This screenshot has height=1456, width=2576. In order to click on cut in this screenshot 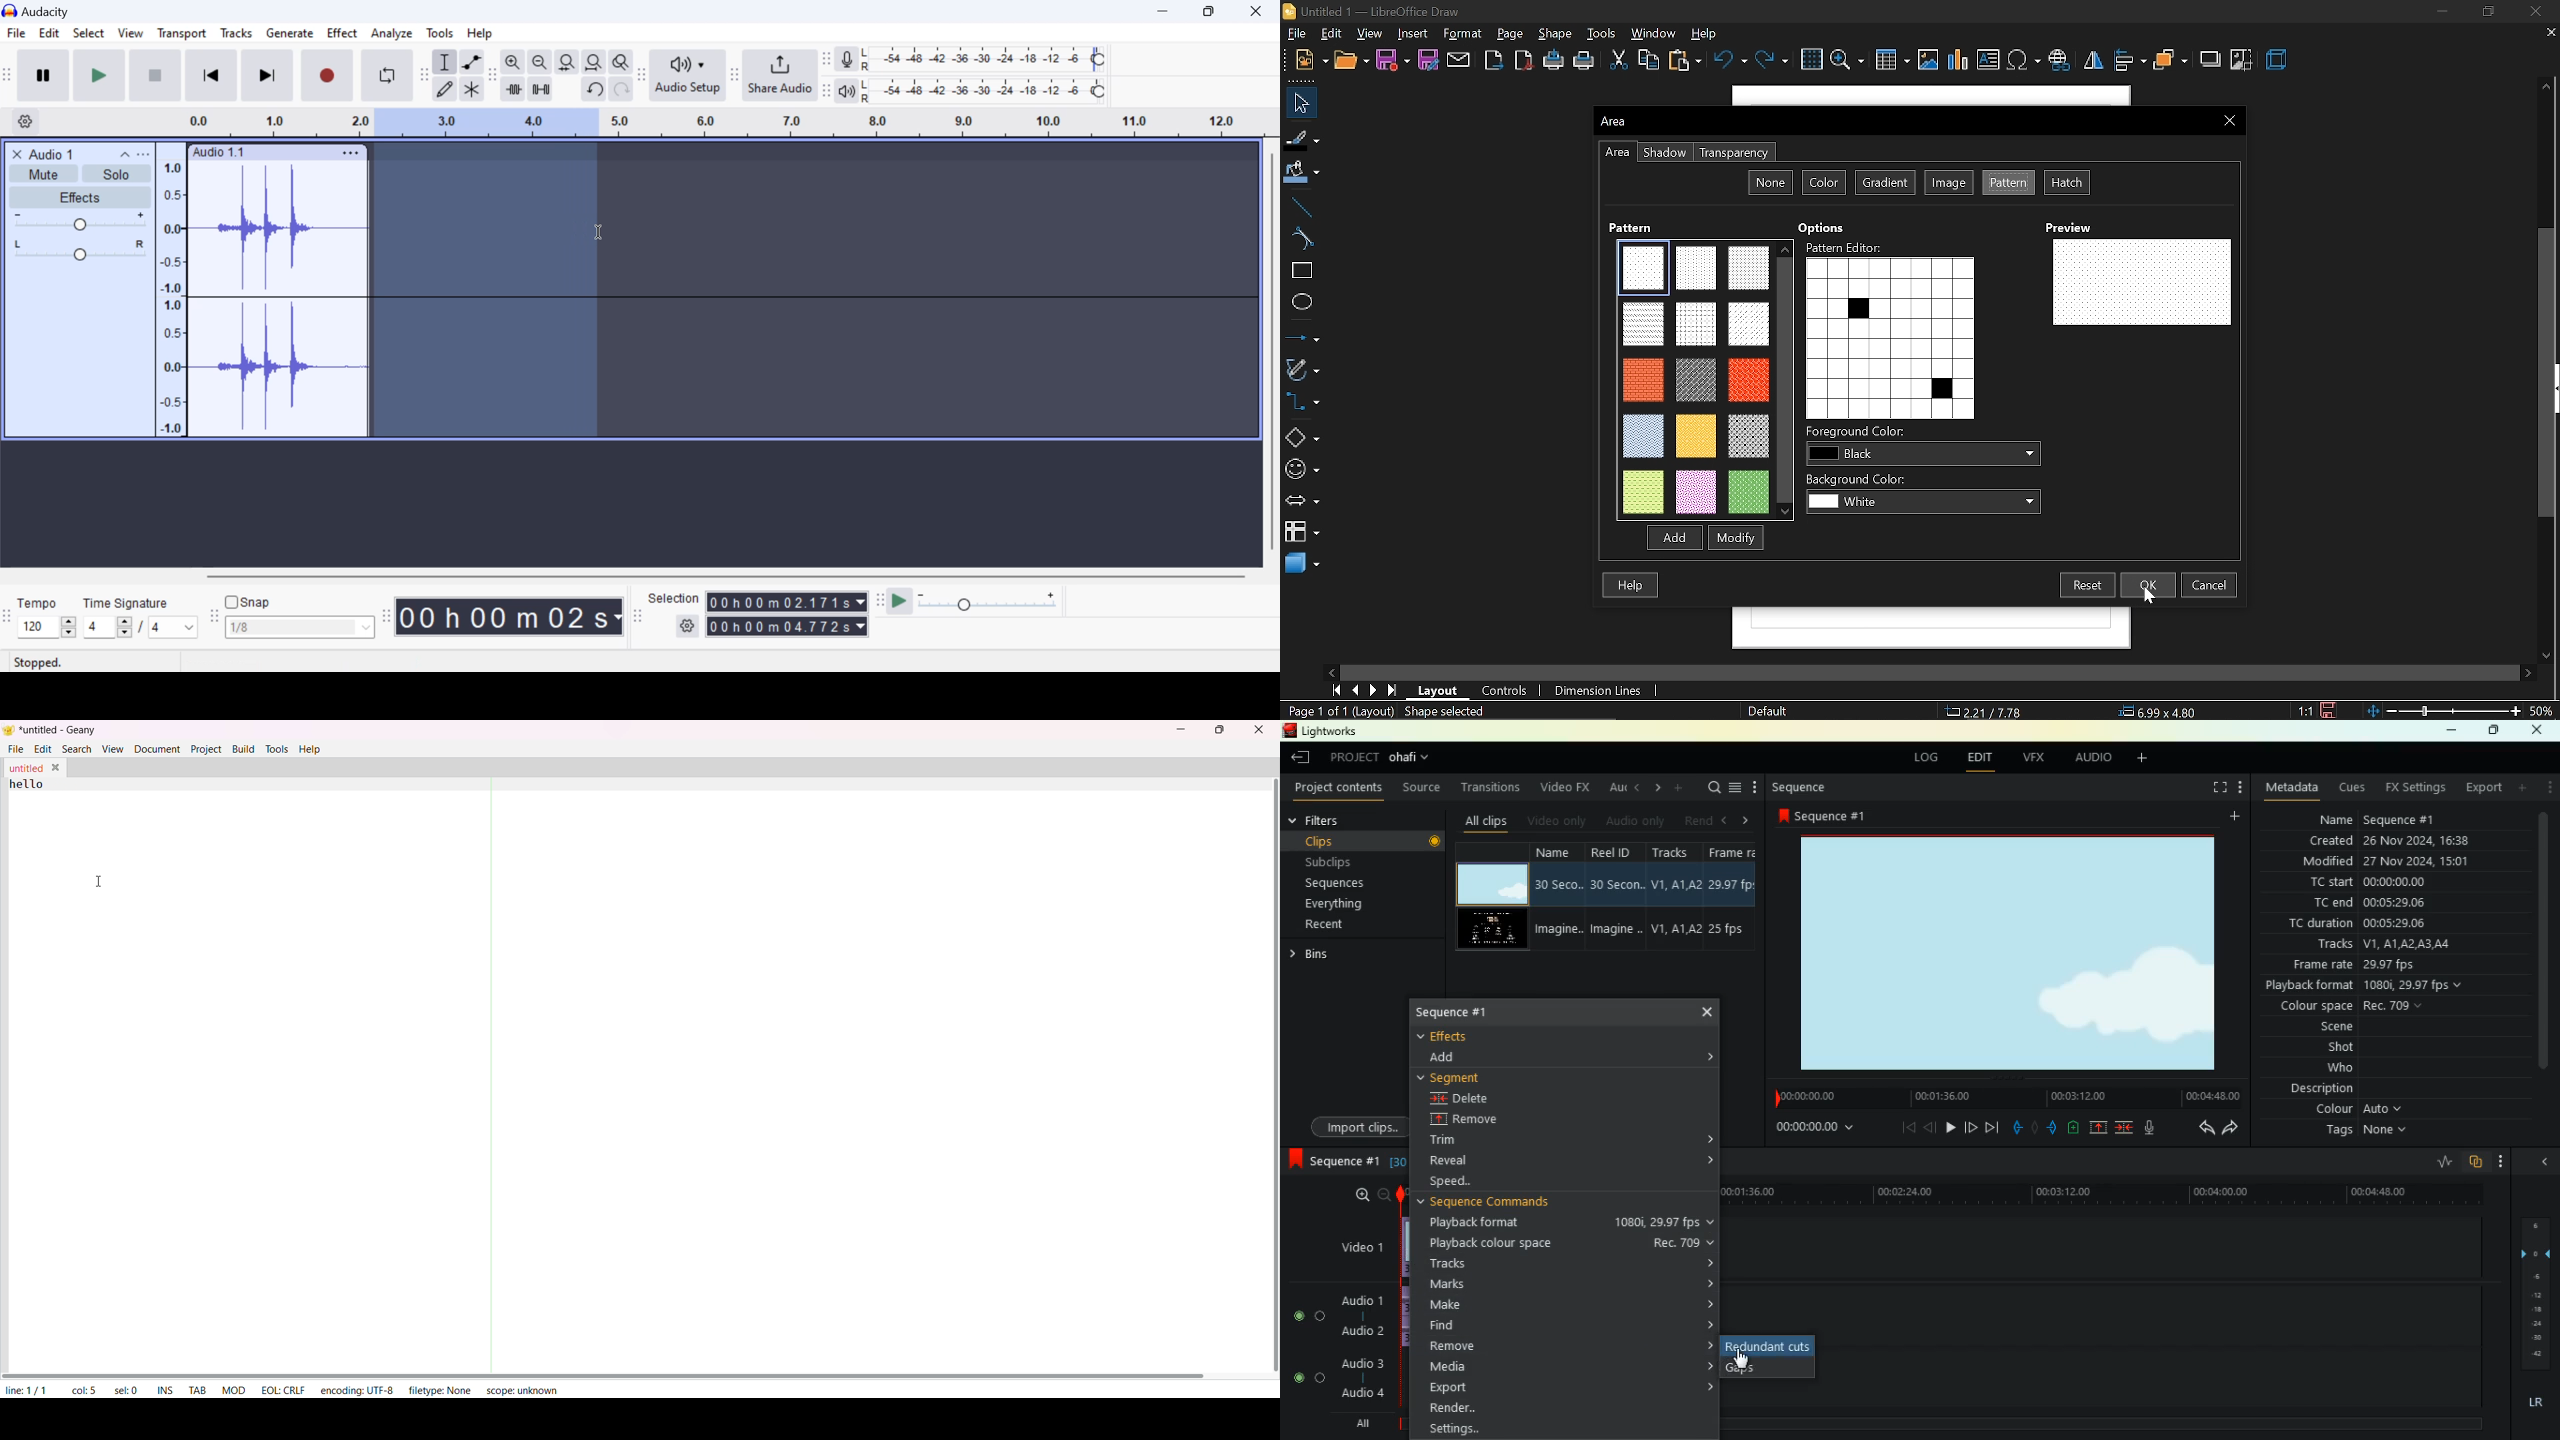, I will do `click(1618, 60)`.